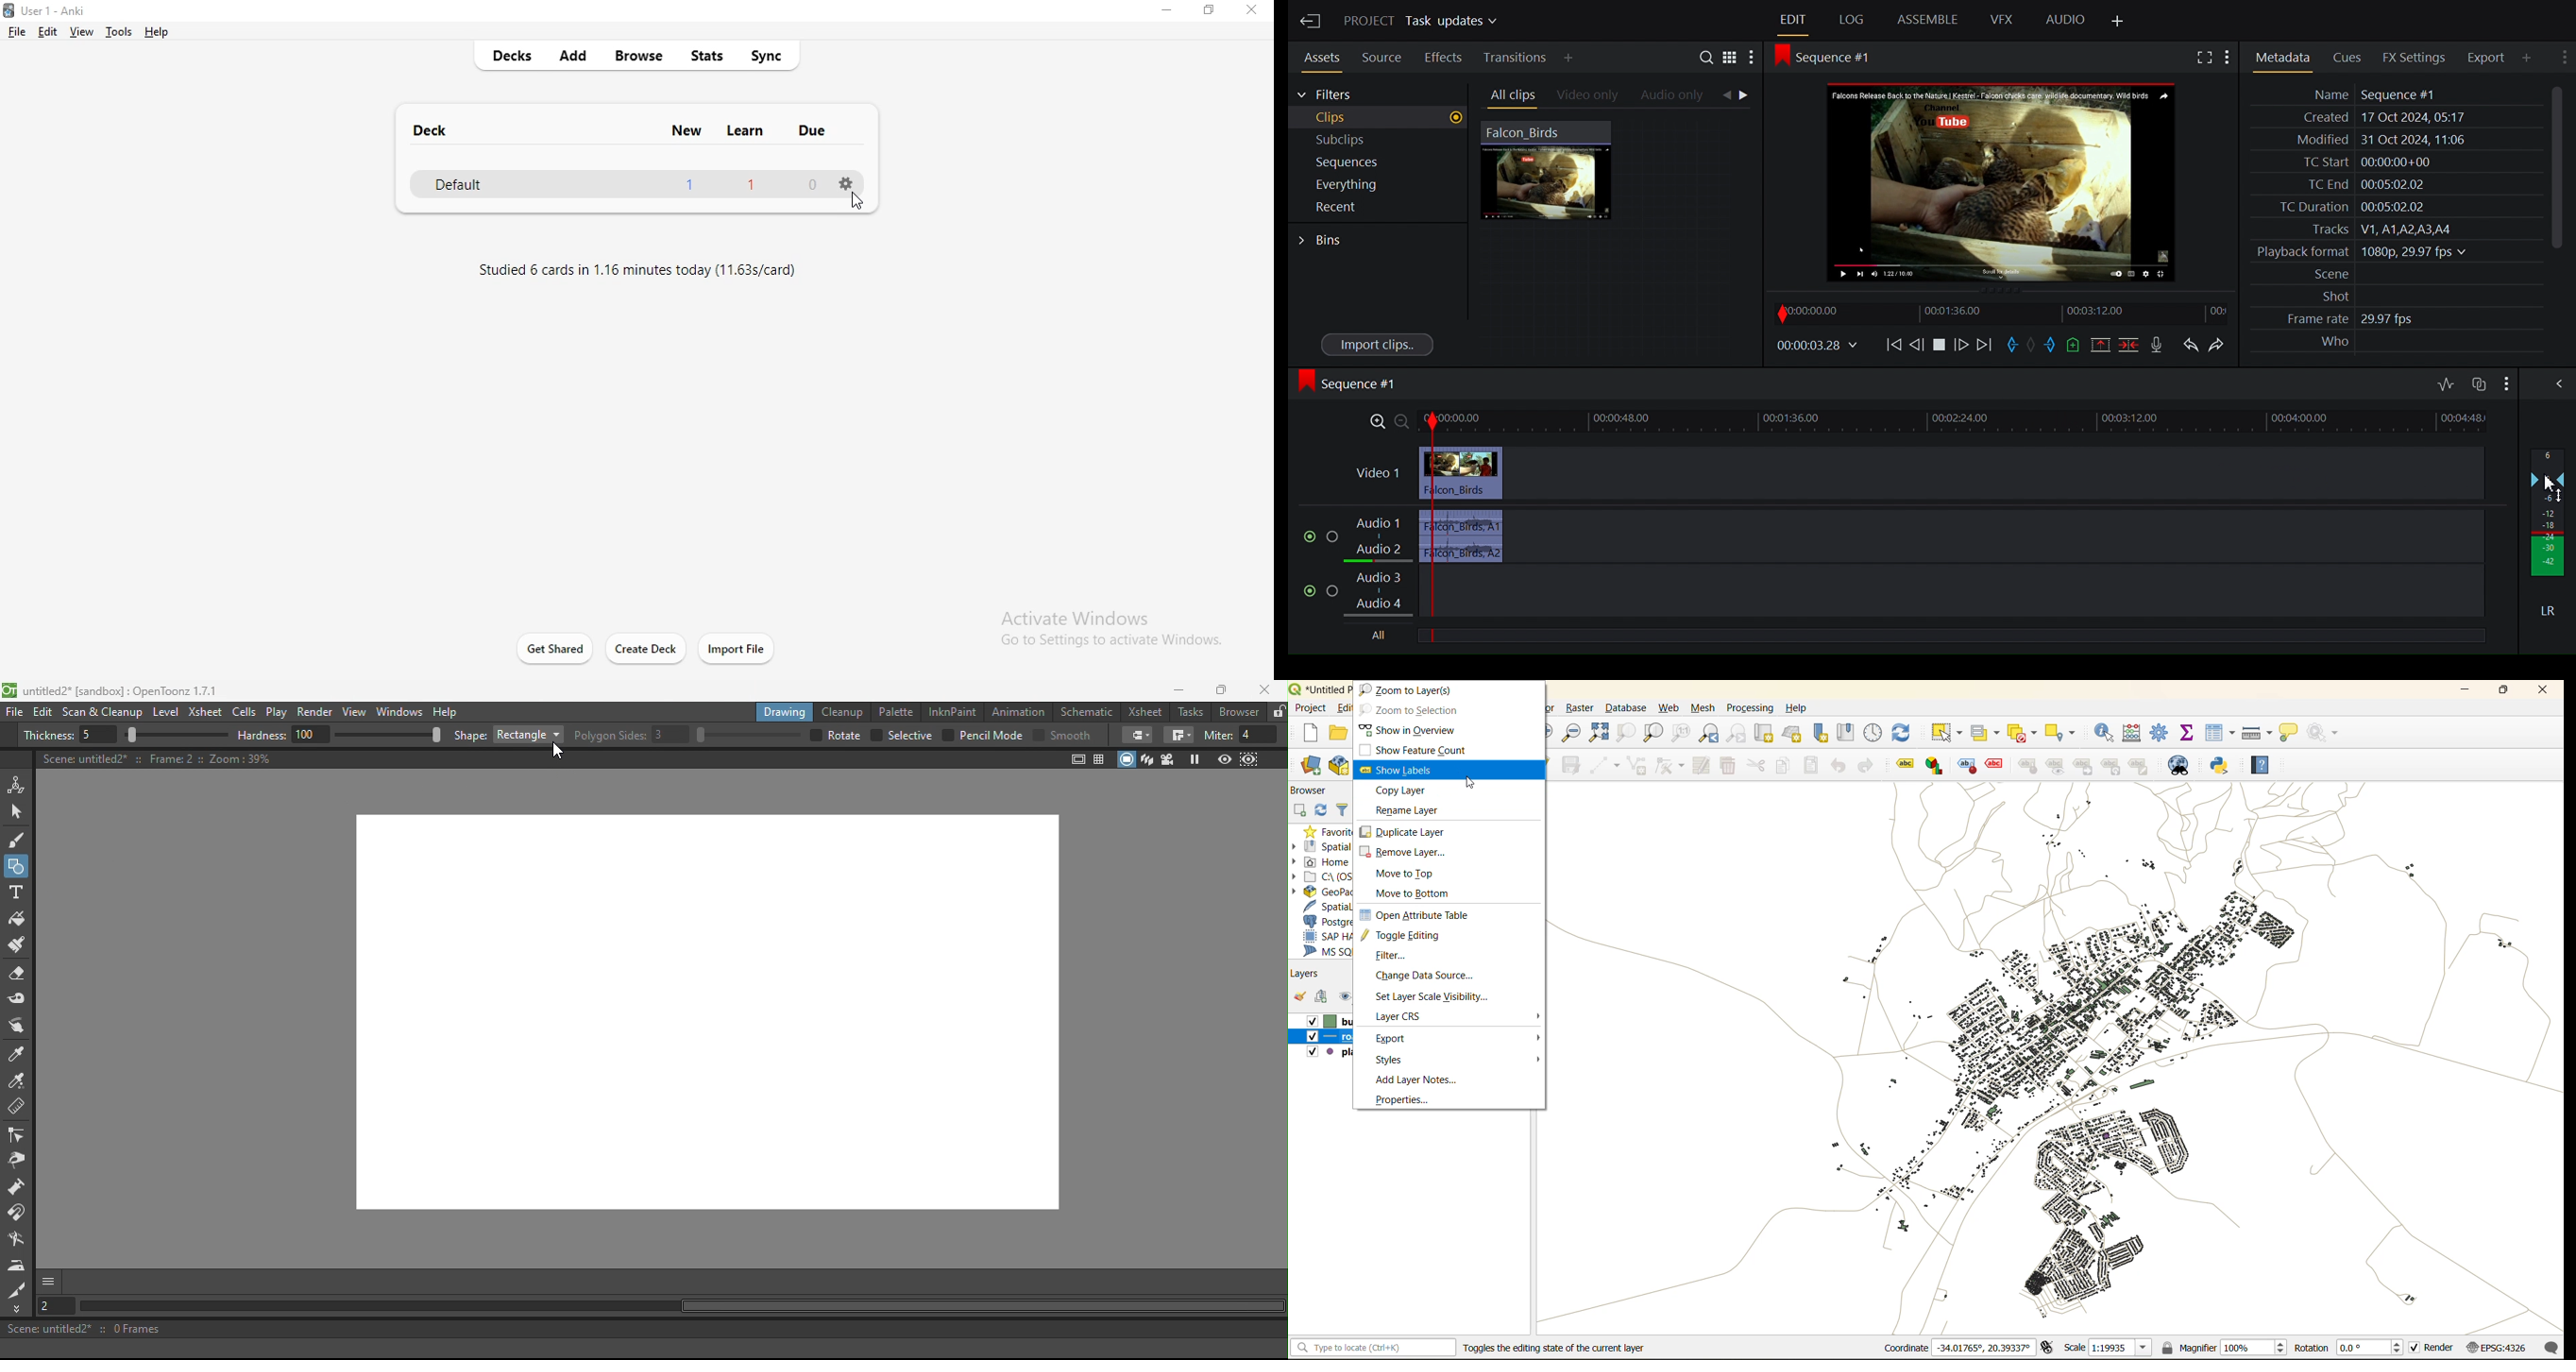 The image size is (2576, 1372). I want to click on , so click(17, 865).